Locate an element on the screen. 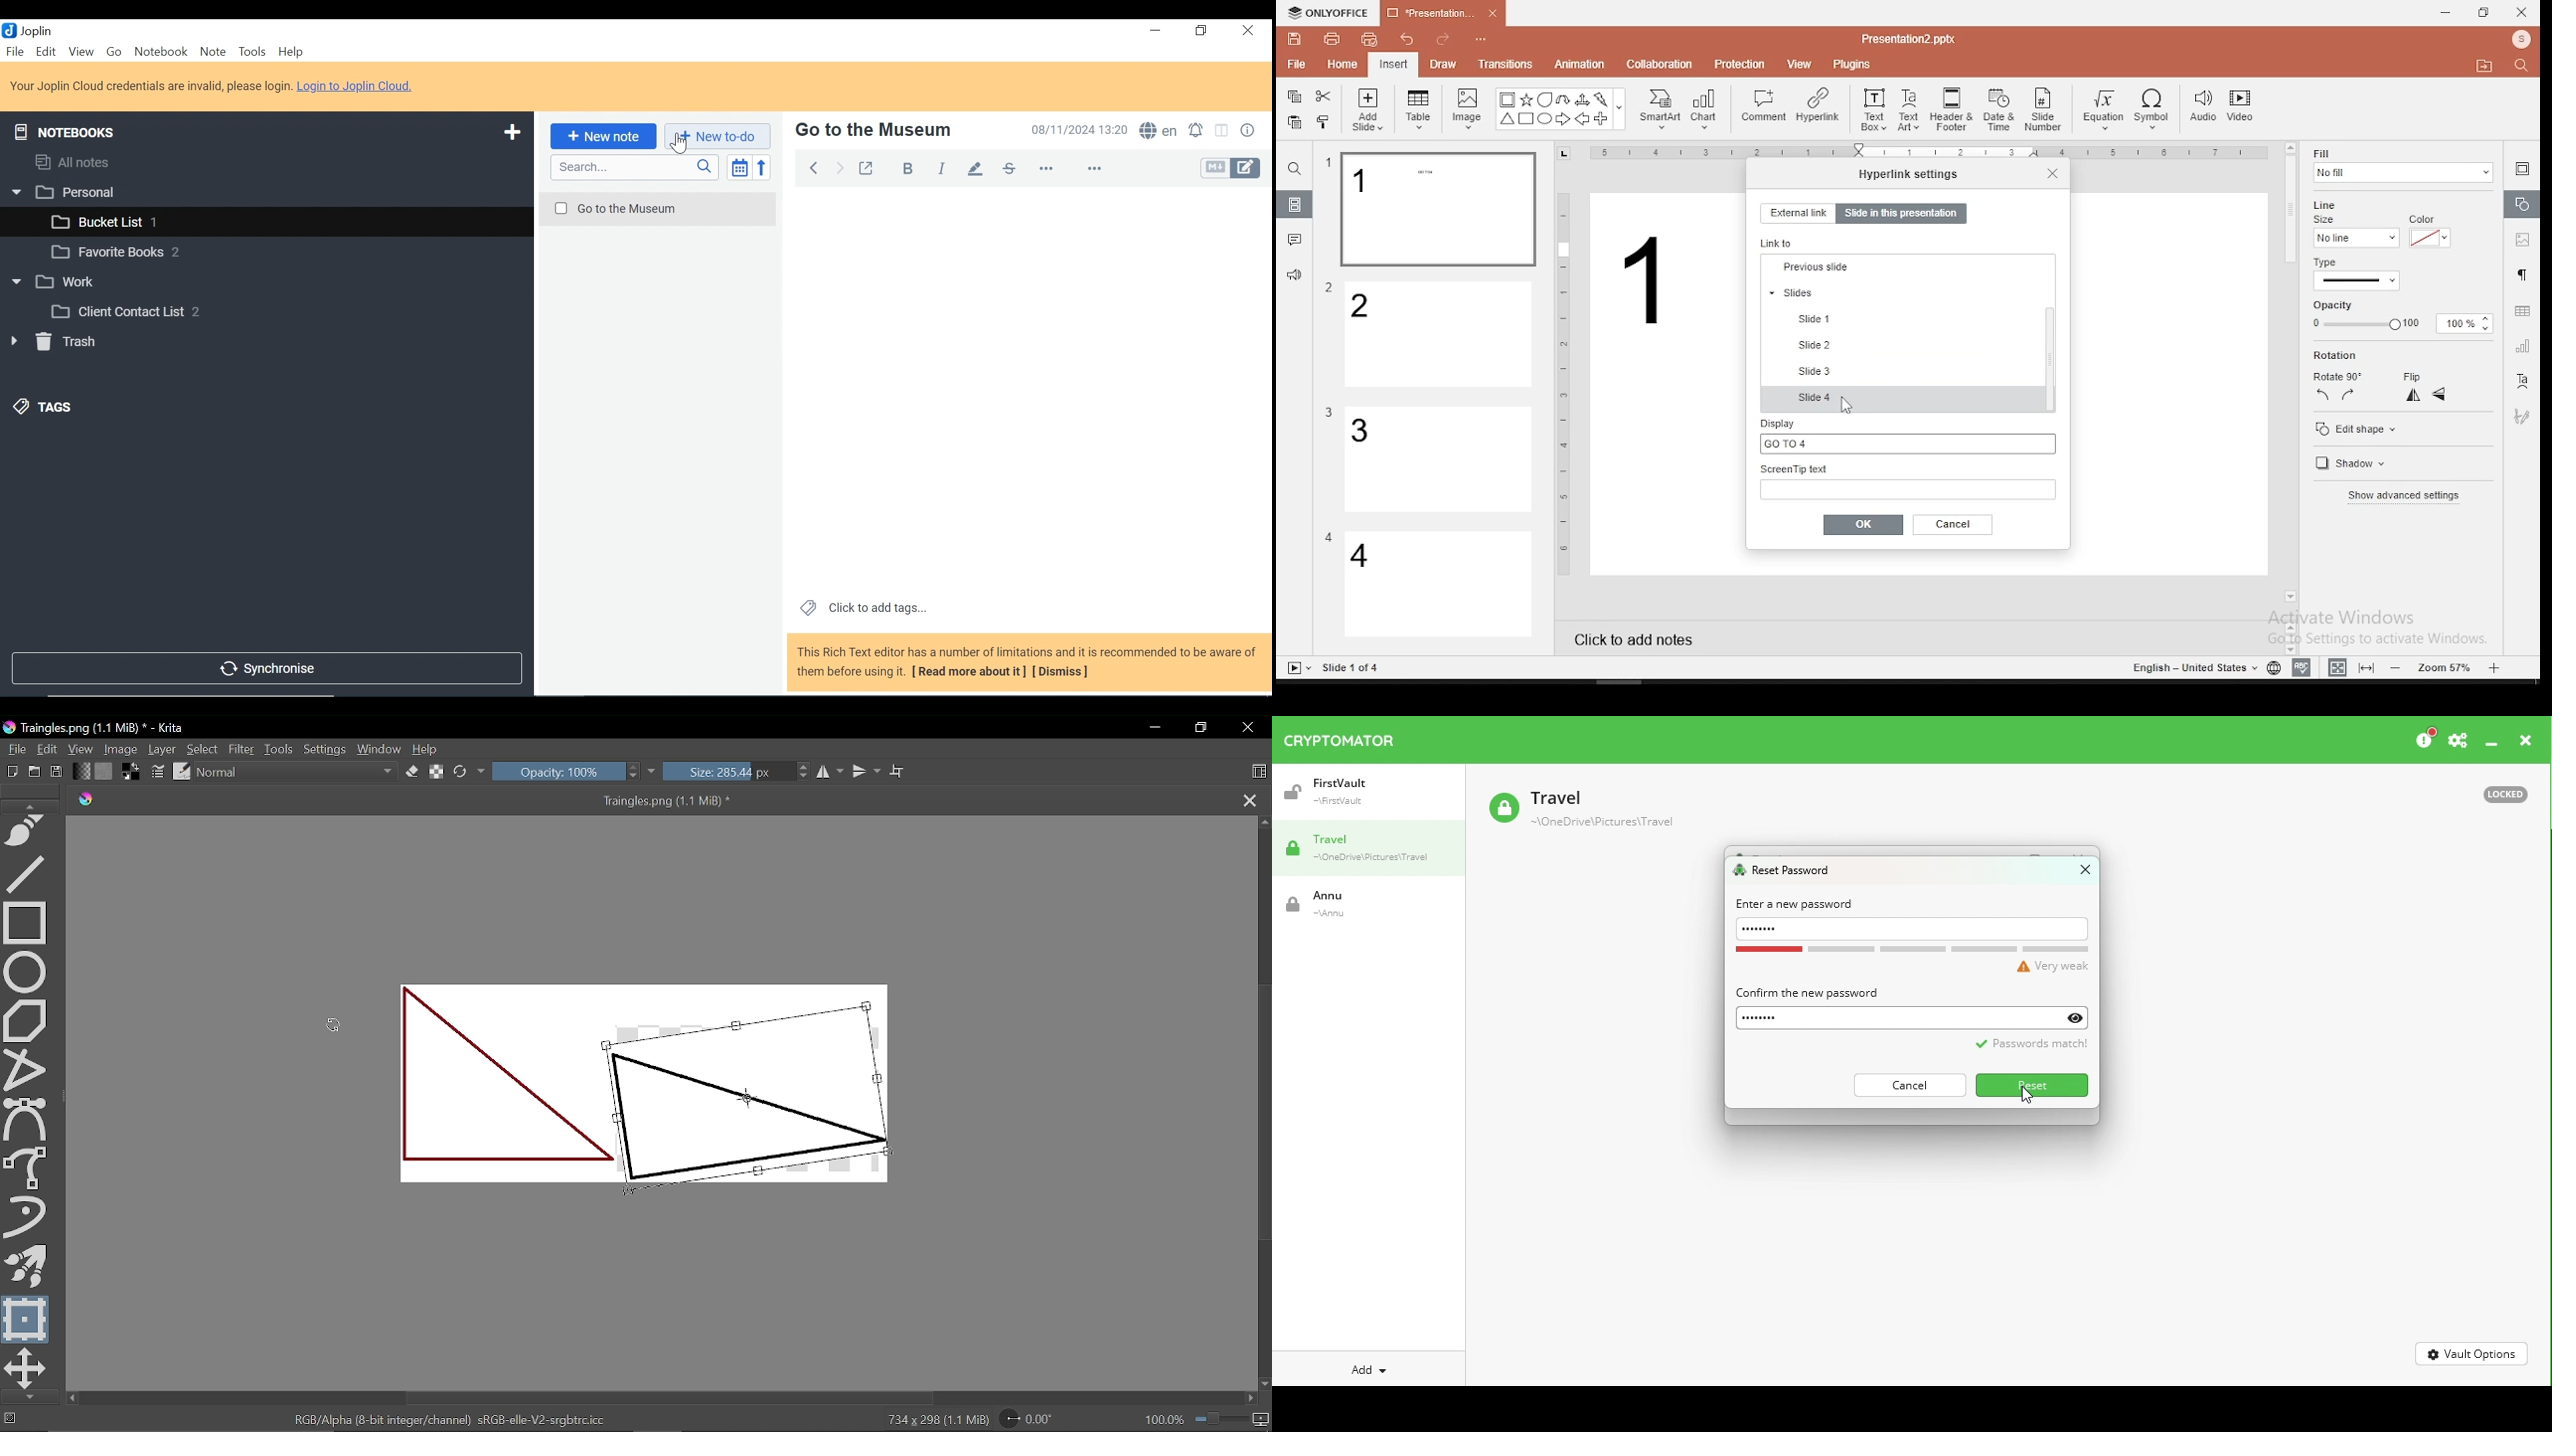 This screenshot has width=2576, height=1456. minimize is located at coordinates (1156, 32).